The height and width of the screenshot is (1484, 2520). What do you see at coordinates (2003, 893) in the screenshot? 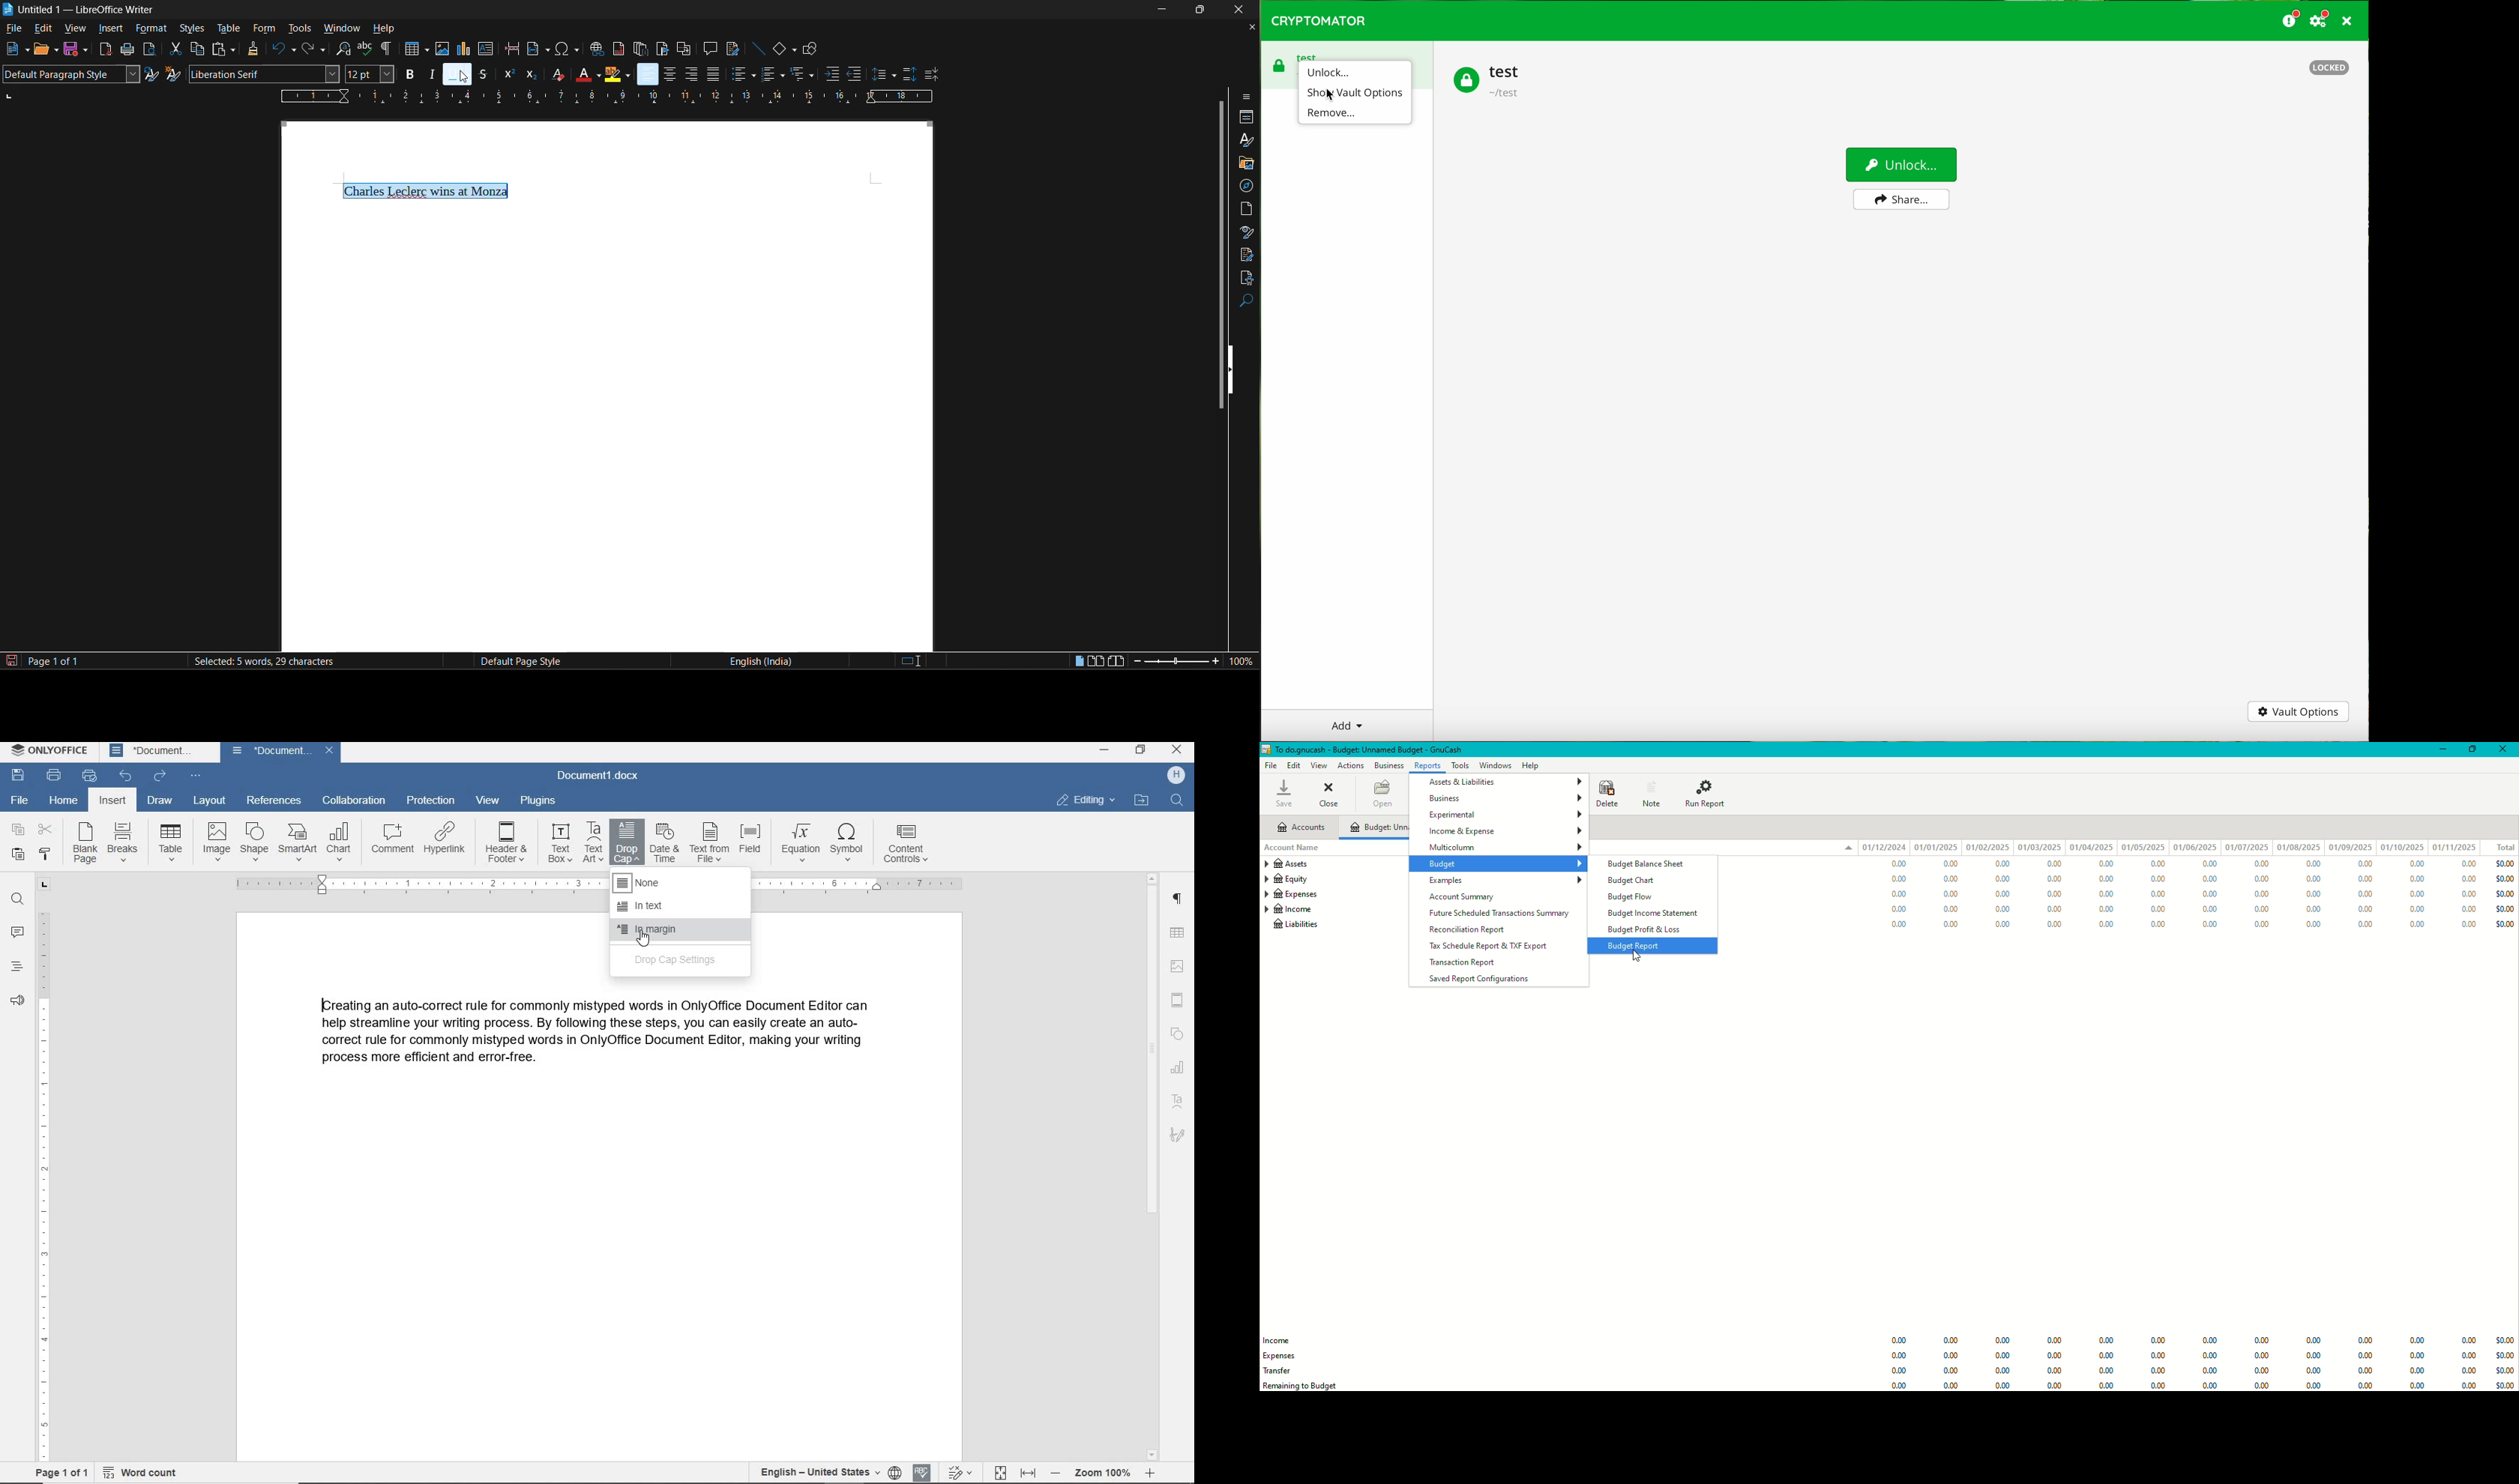
I see `0.00` at bounding box center [2003, 893].